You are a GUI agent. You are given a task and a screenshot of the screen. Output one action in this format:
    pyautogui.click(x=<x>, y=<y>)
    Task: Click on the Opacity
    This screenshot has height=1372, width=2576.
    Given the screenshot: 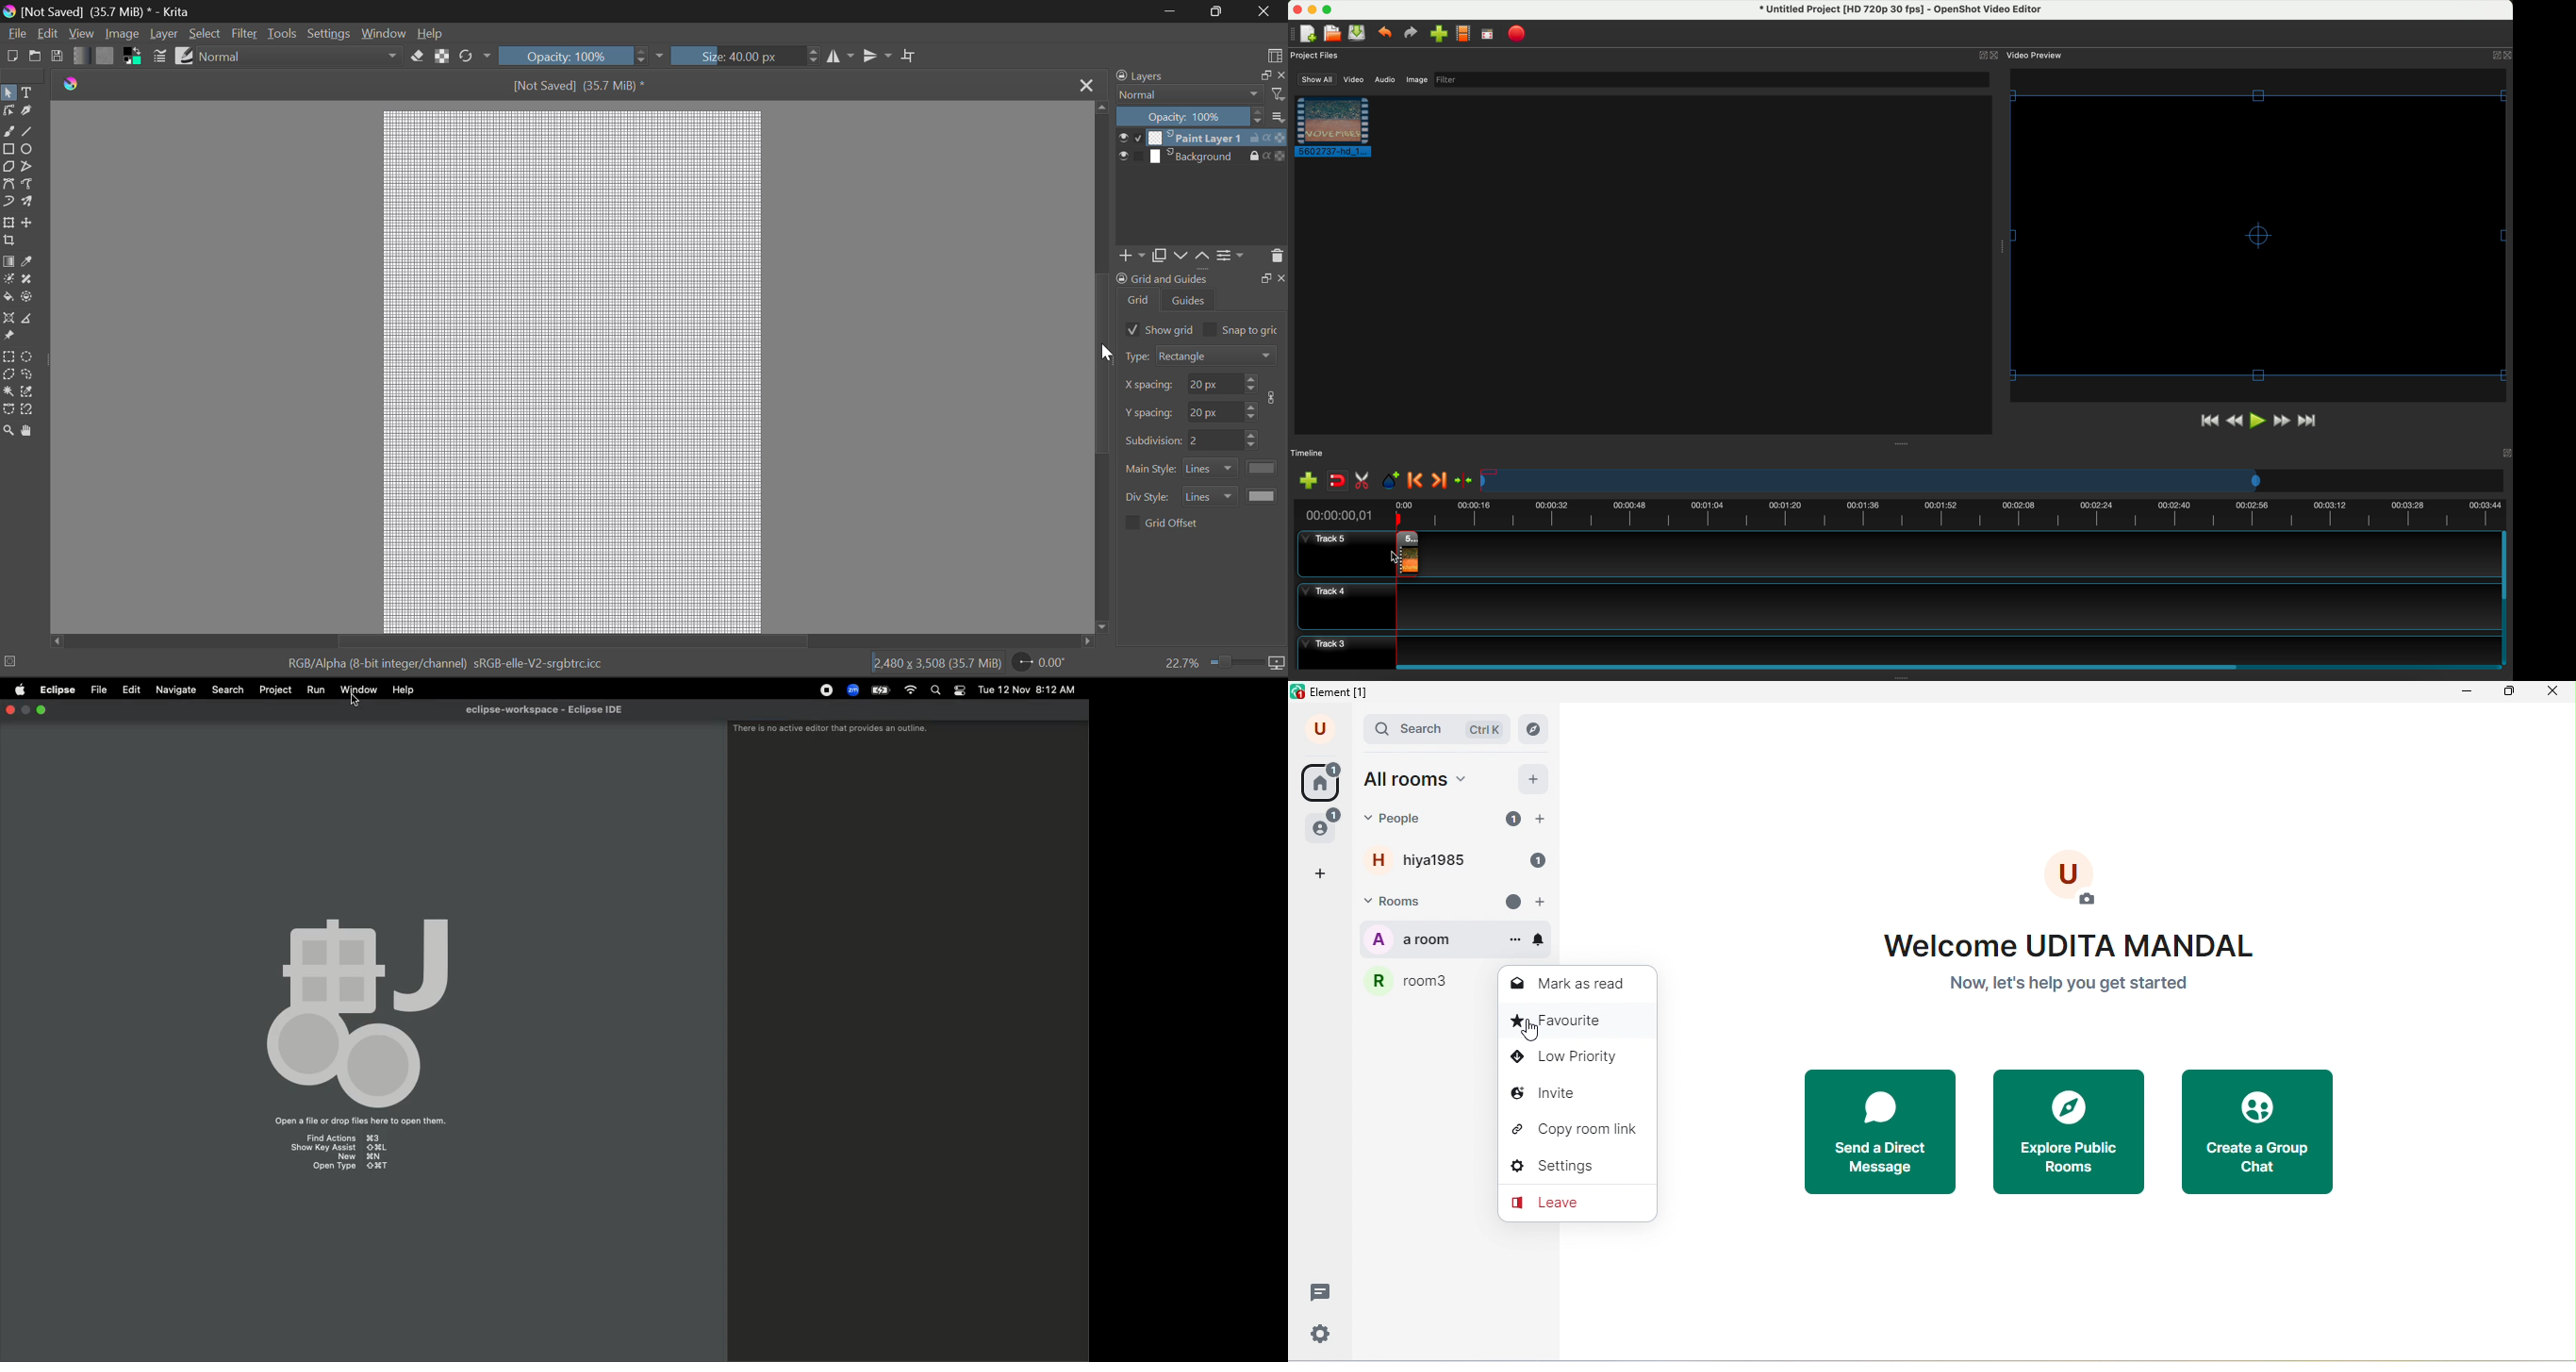 What is the action you would take?
    pyautogui.click(x=581, y=56)
    